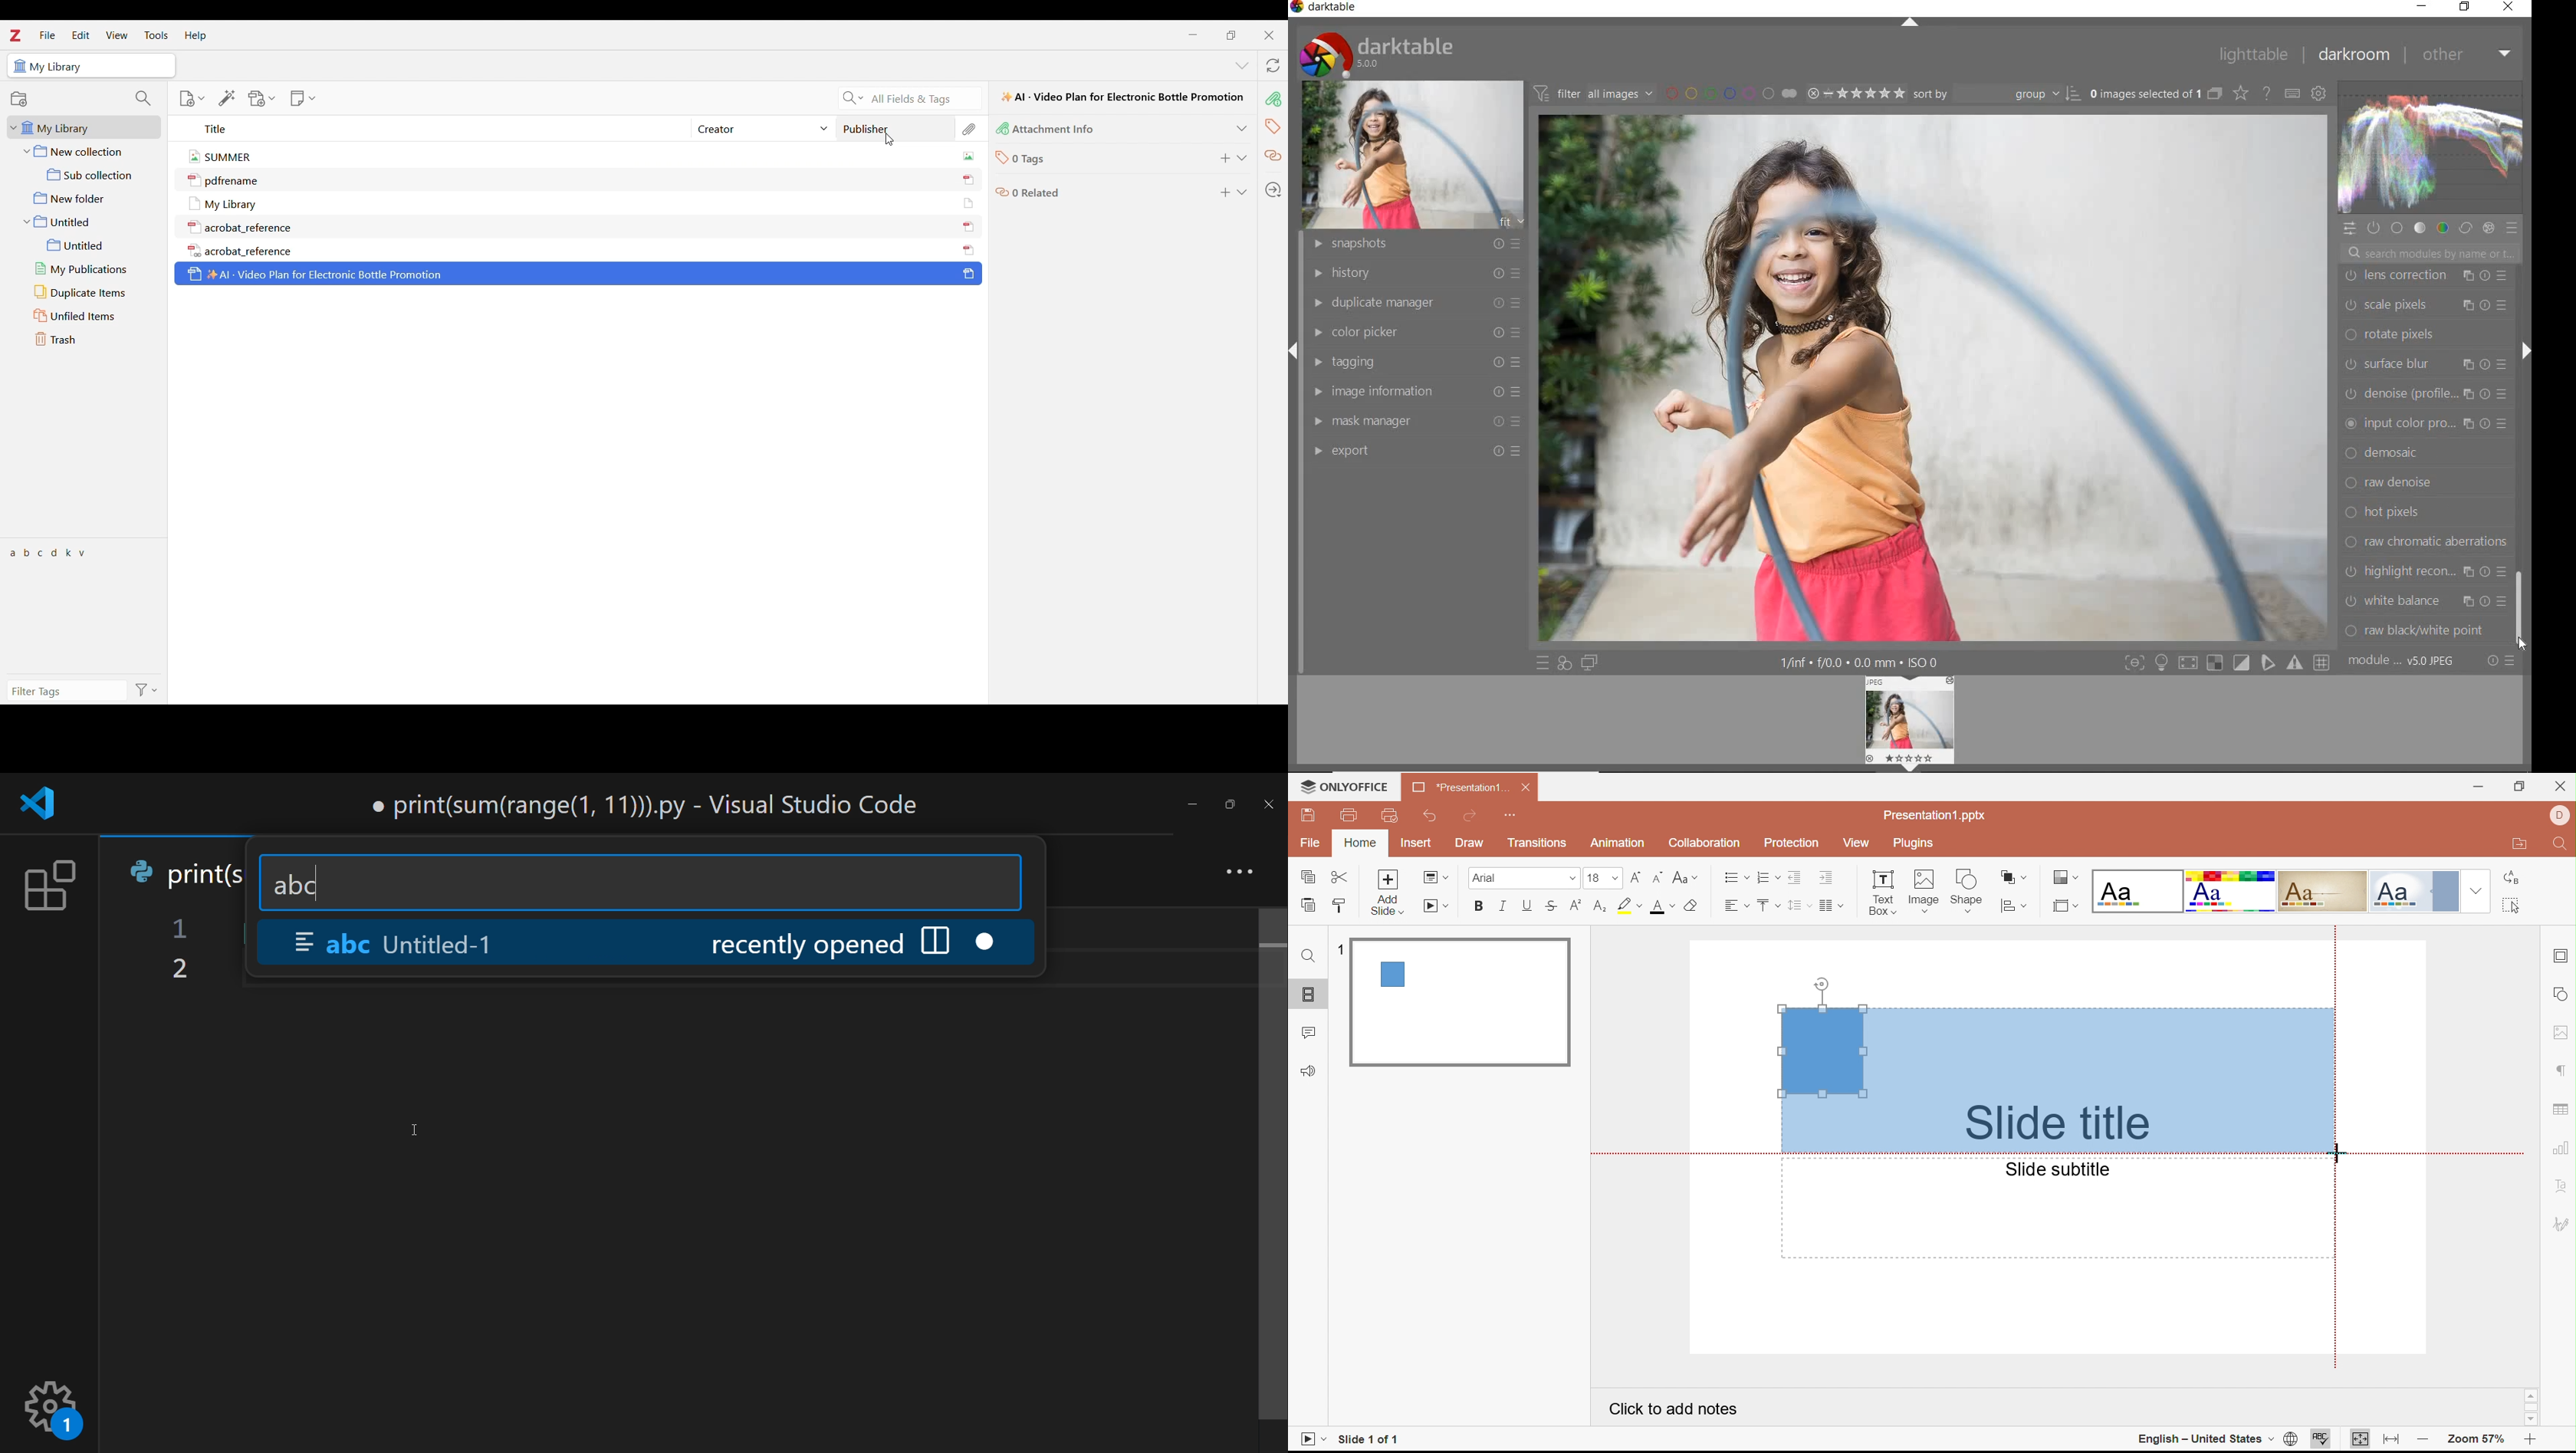  I want to click on Official, so click(2414, 891).